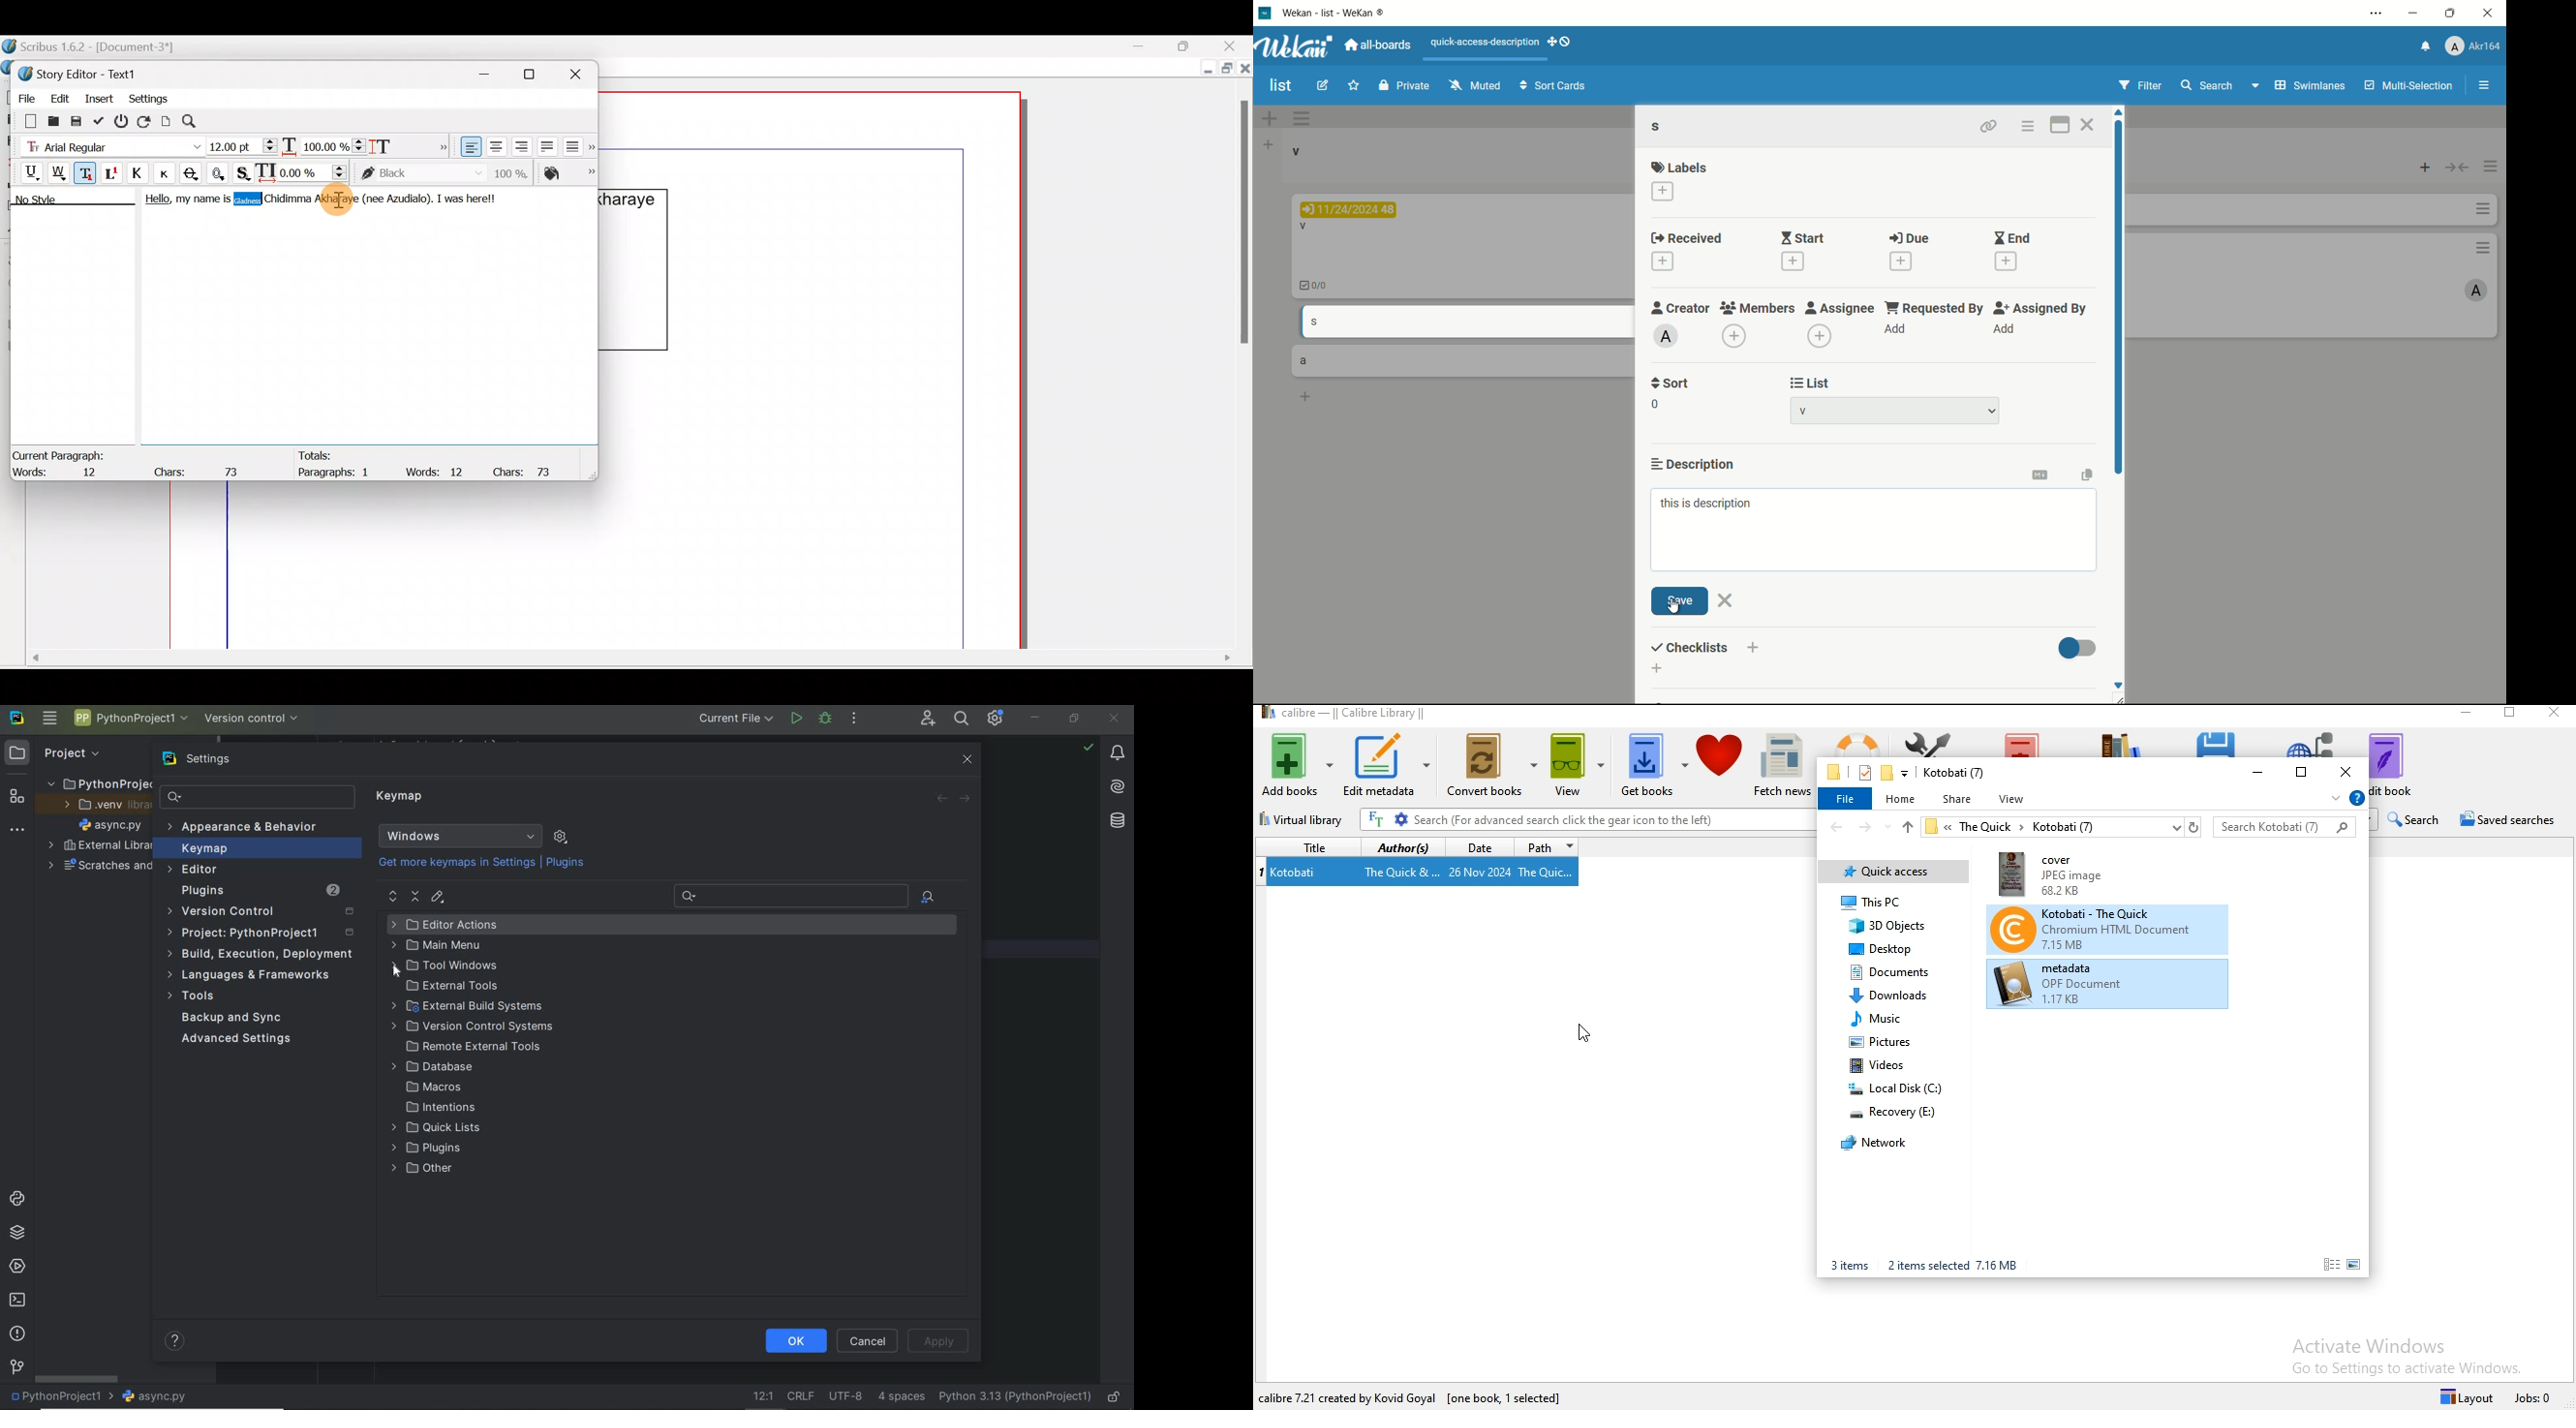 The height and width of the screenshot is (1428, 2576). What do you see at coordinates (854, 719) in the screenshot?
I see `more actions` at bounding box center [854, 719].